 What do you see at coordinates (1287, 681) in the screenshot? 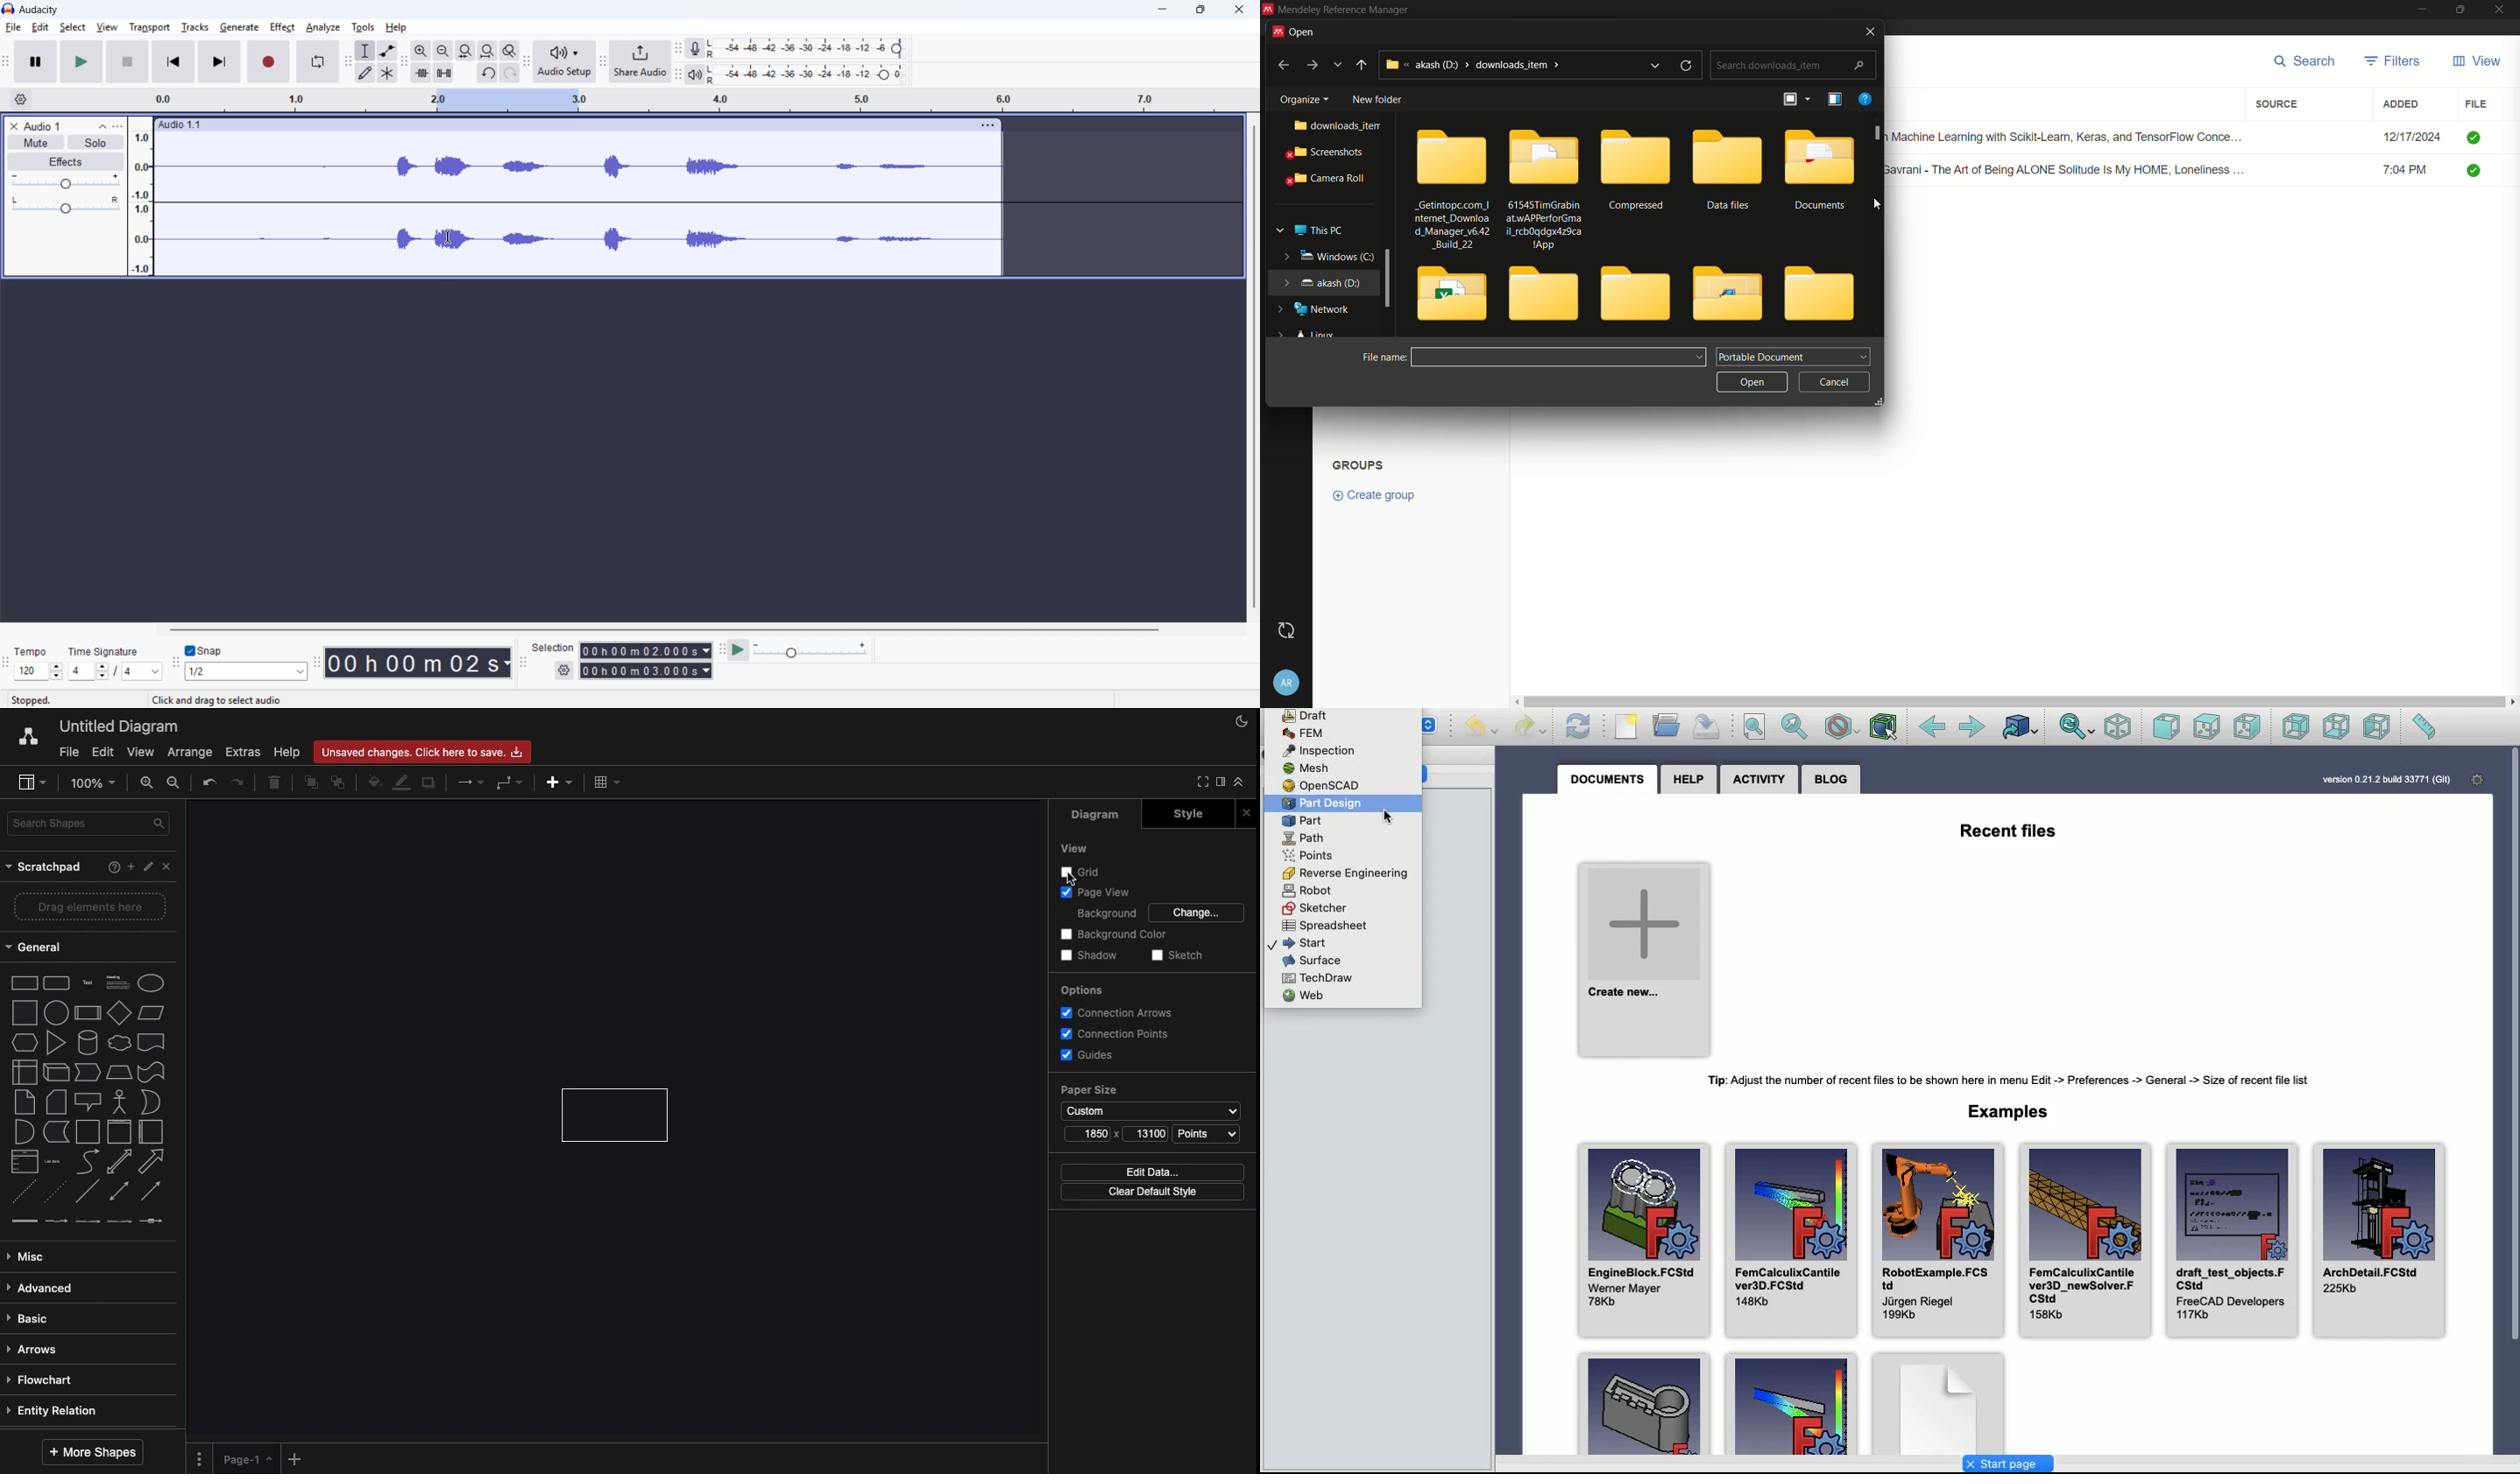
I see `account settings` at bounding box center [1287, 681].